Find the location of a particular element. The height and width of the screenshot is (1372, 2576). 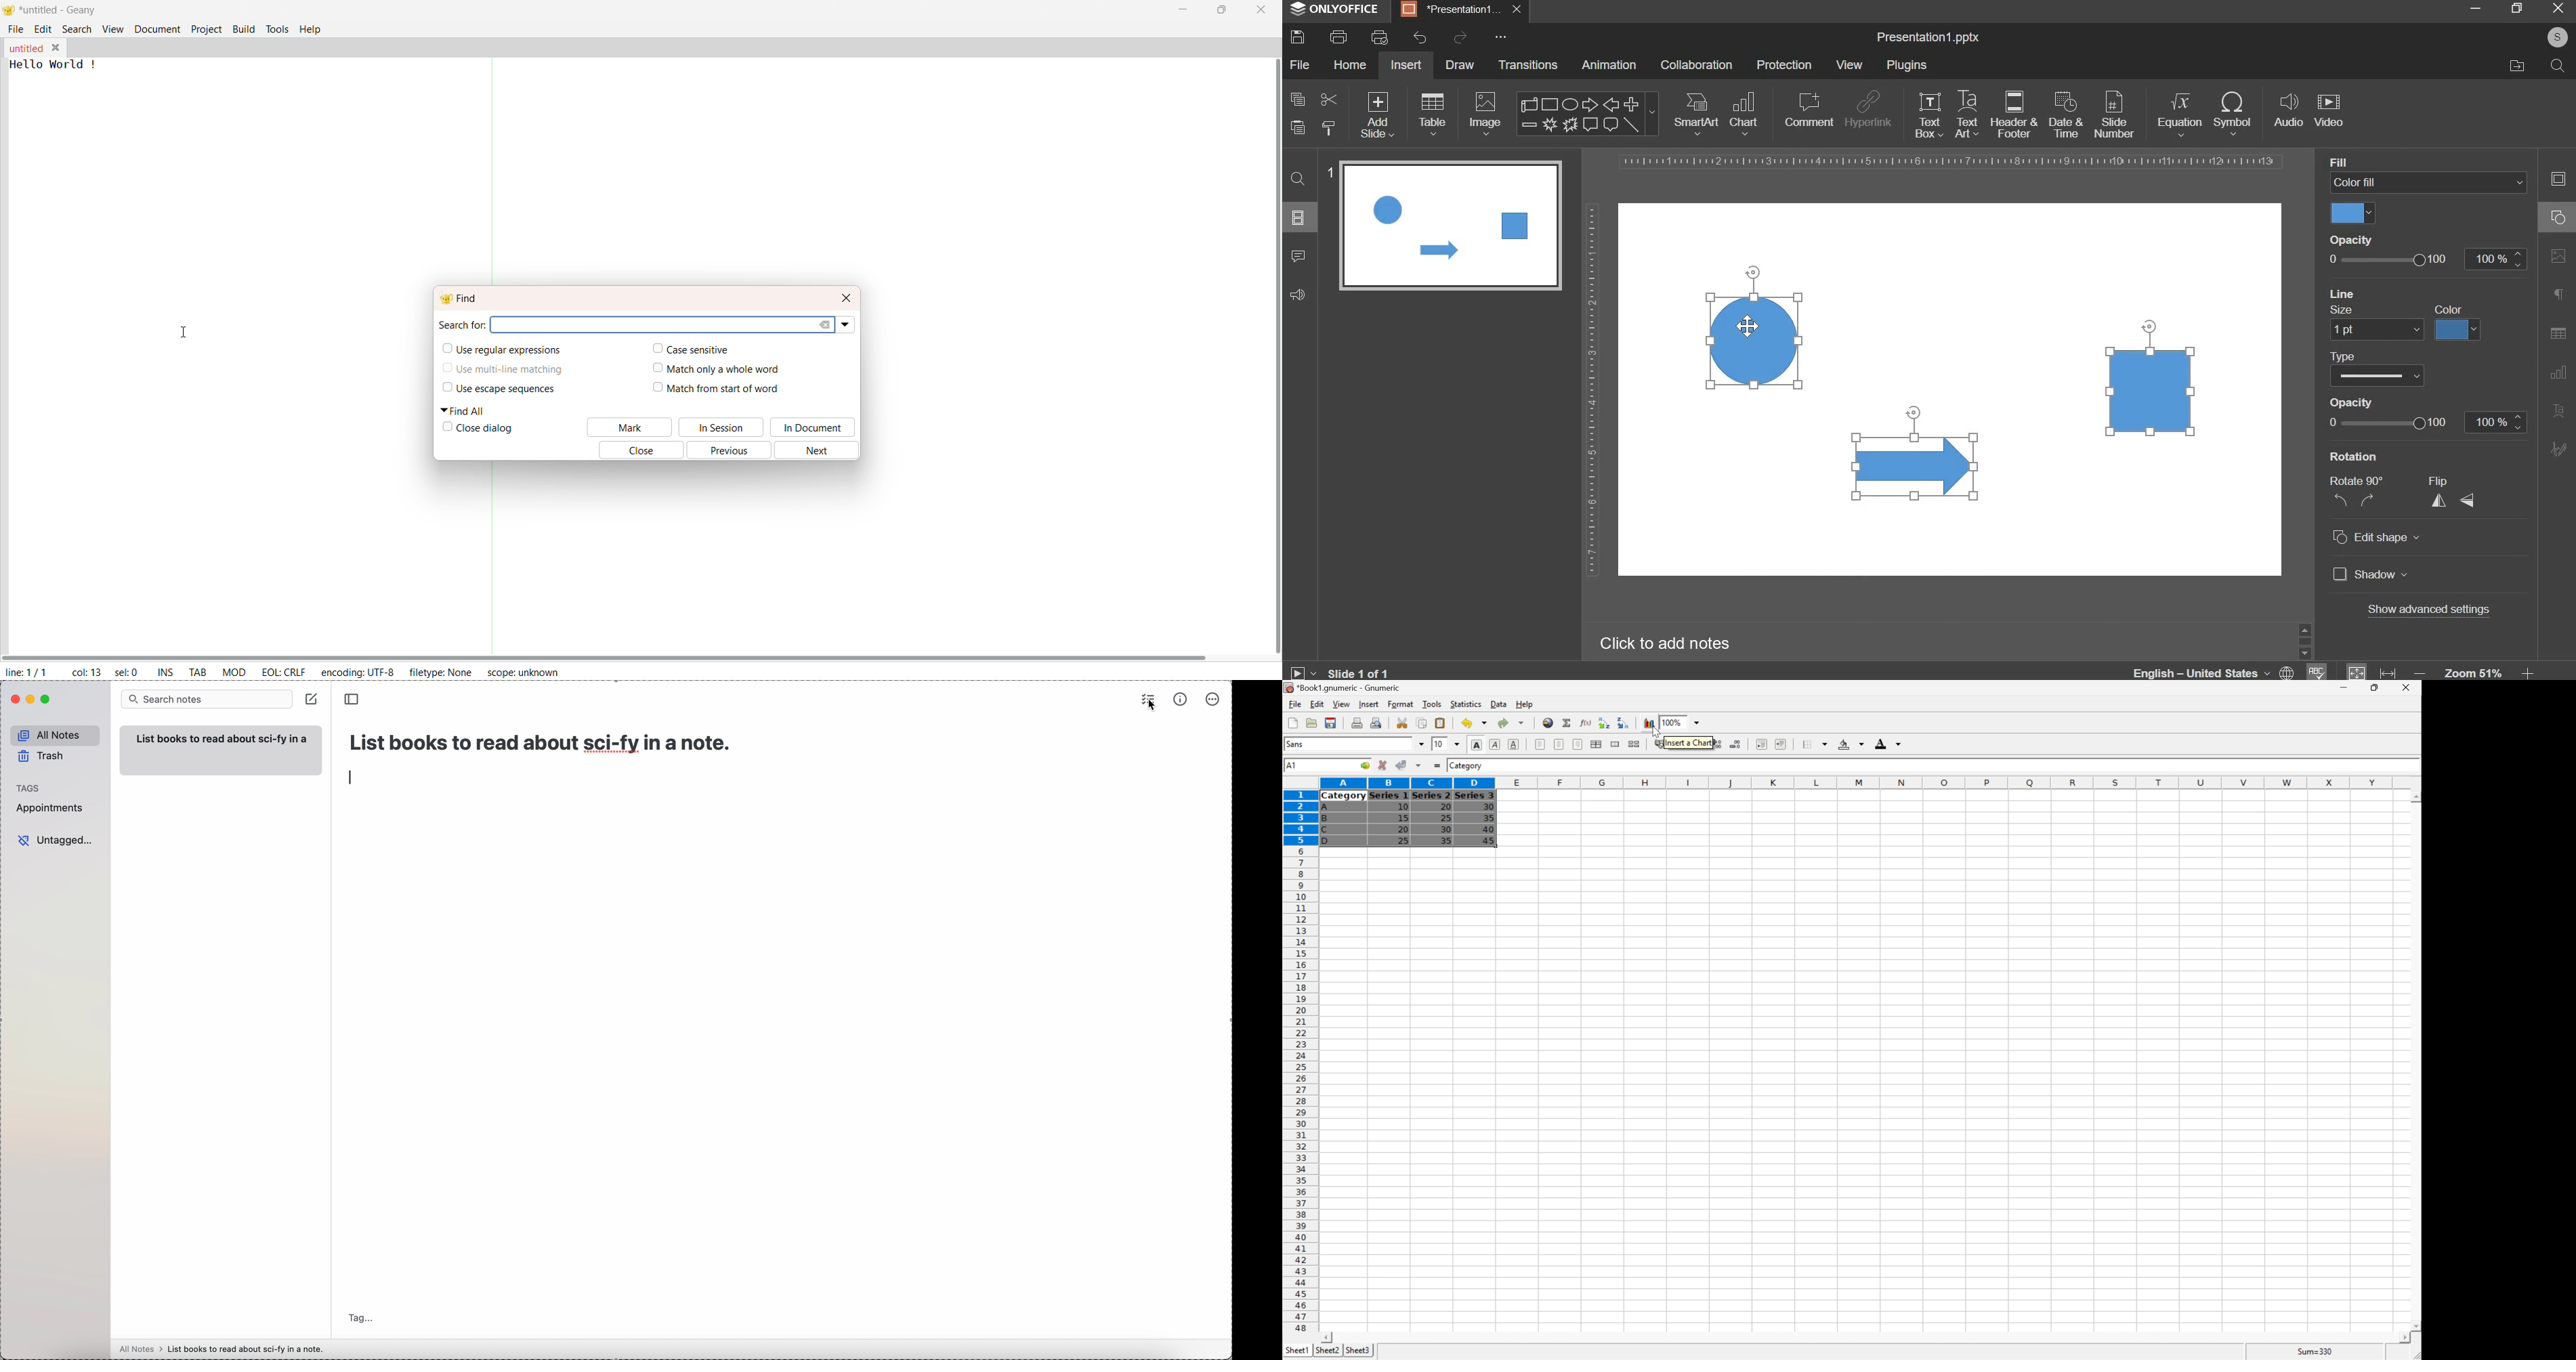

search is located at coordinates (2556, 64).